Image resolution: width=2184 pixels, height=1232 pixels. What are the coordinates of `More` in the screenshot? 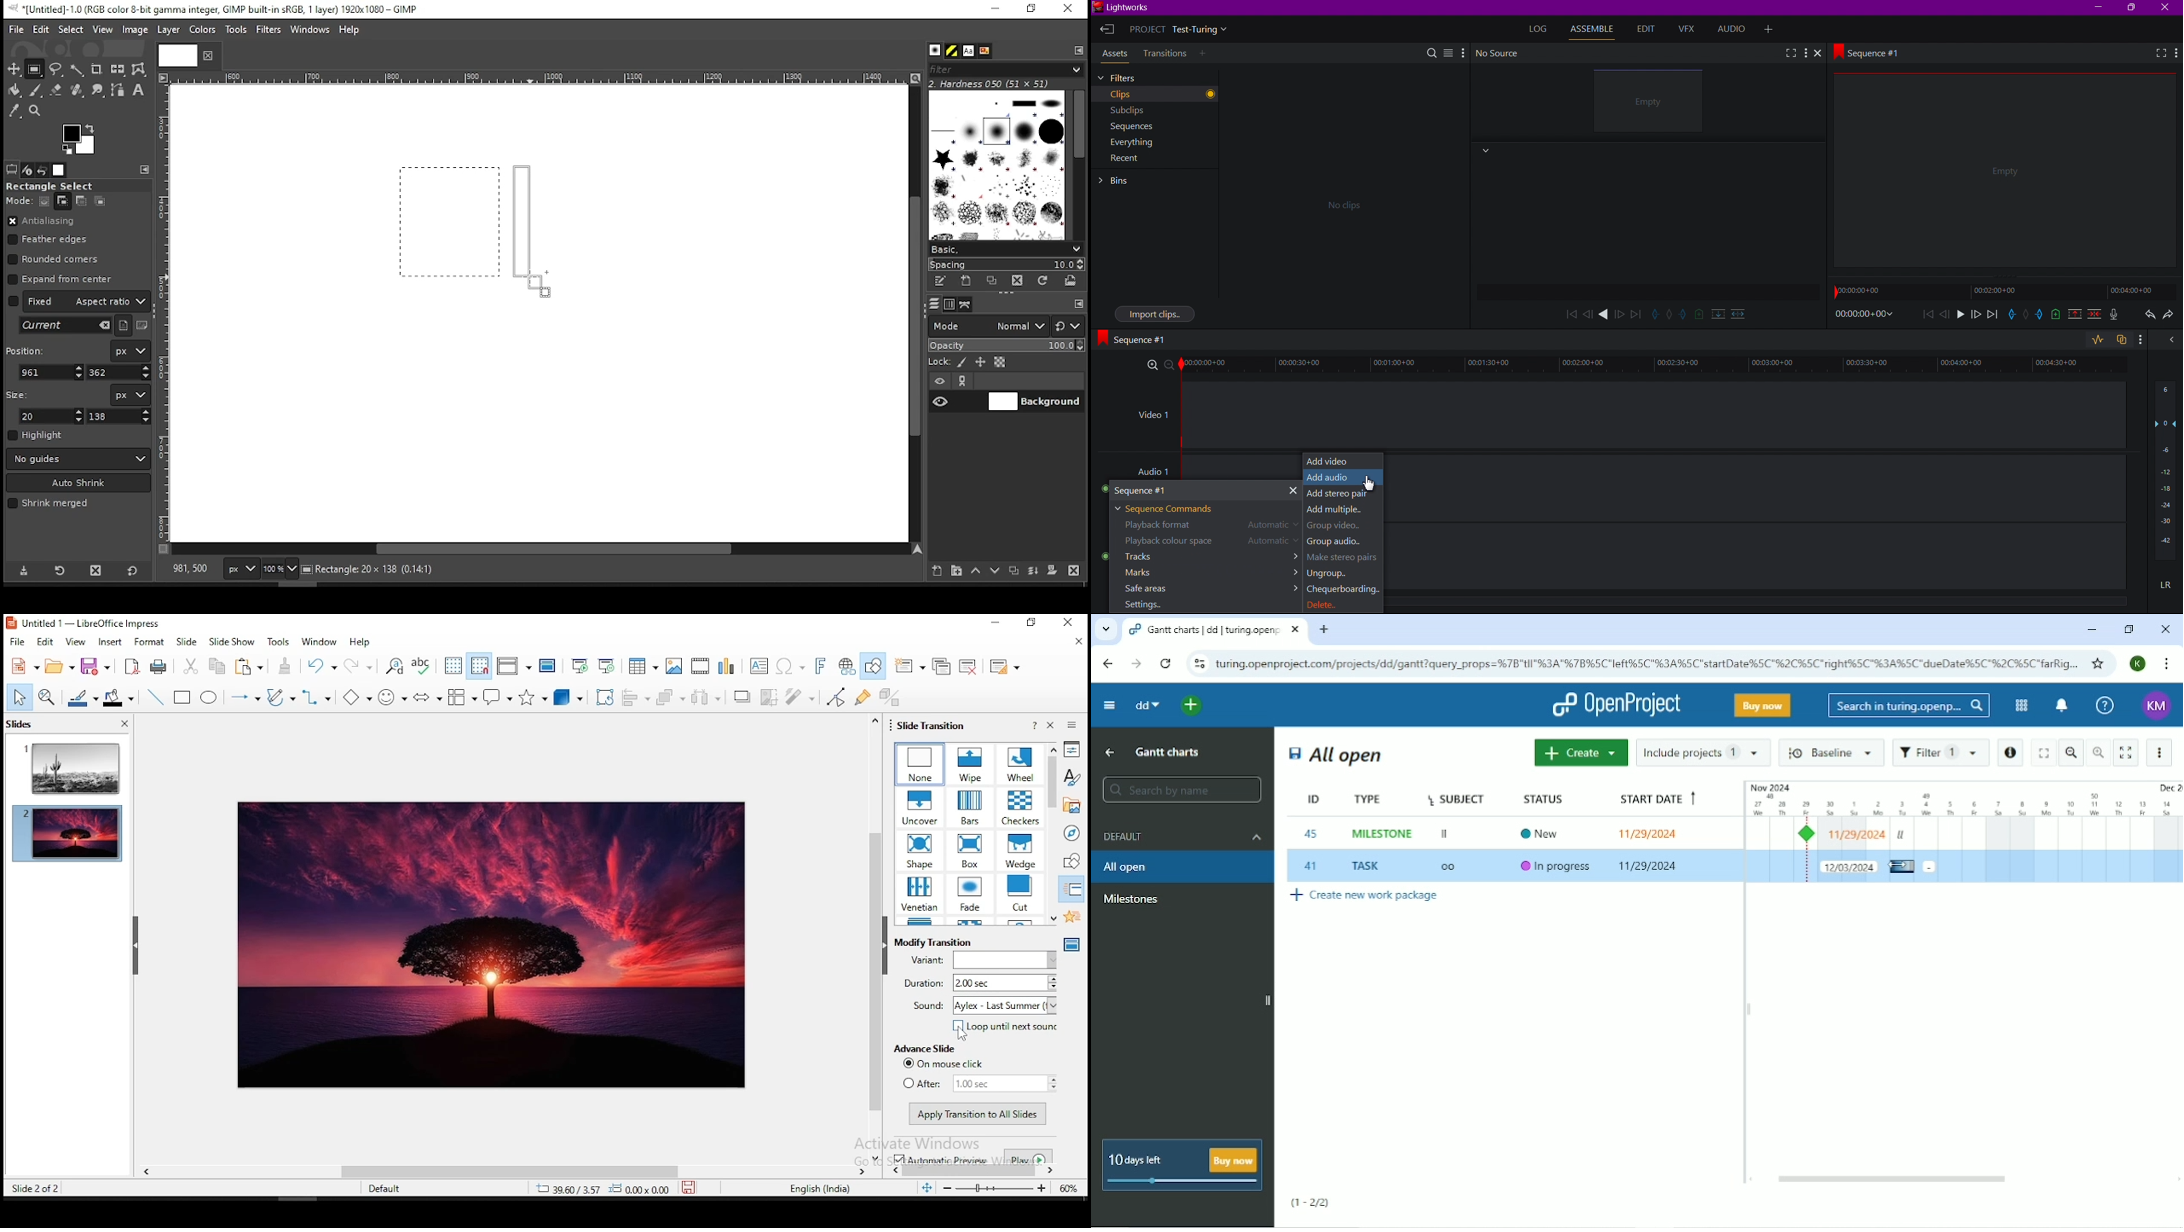 It's located at (1462, 52).